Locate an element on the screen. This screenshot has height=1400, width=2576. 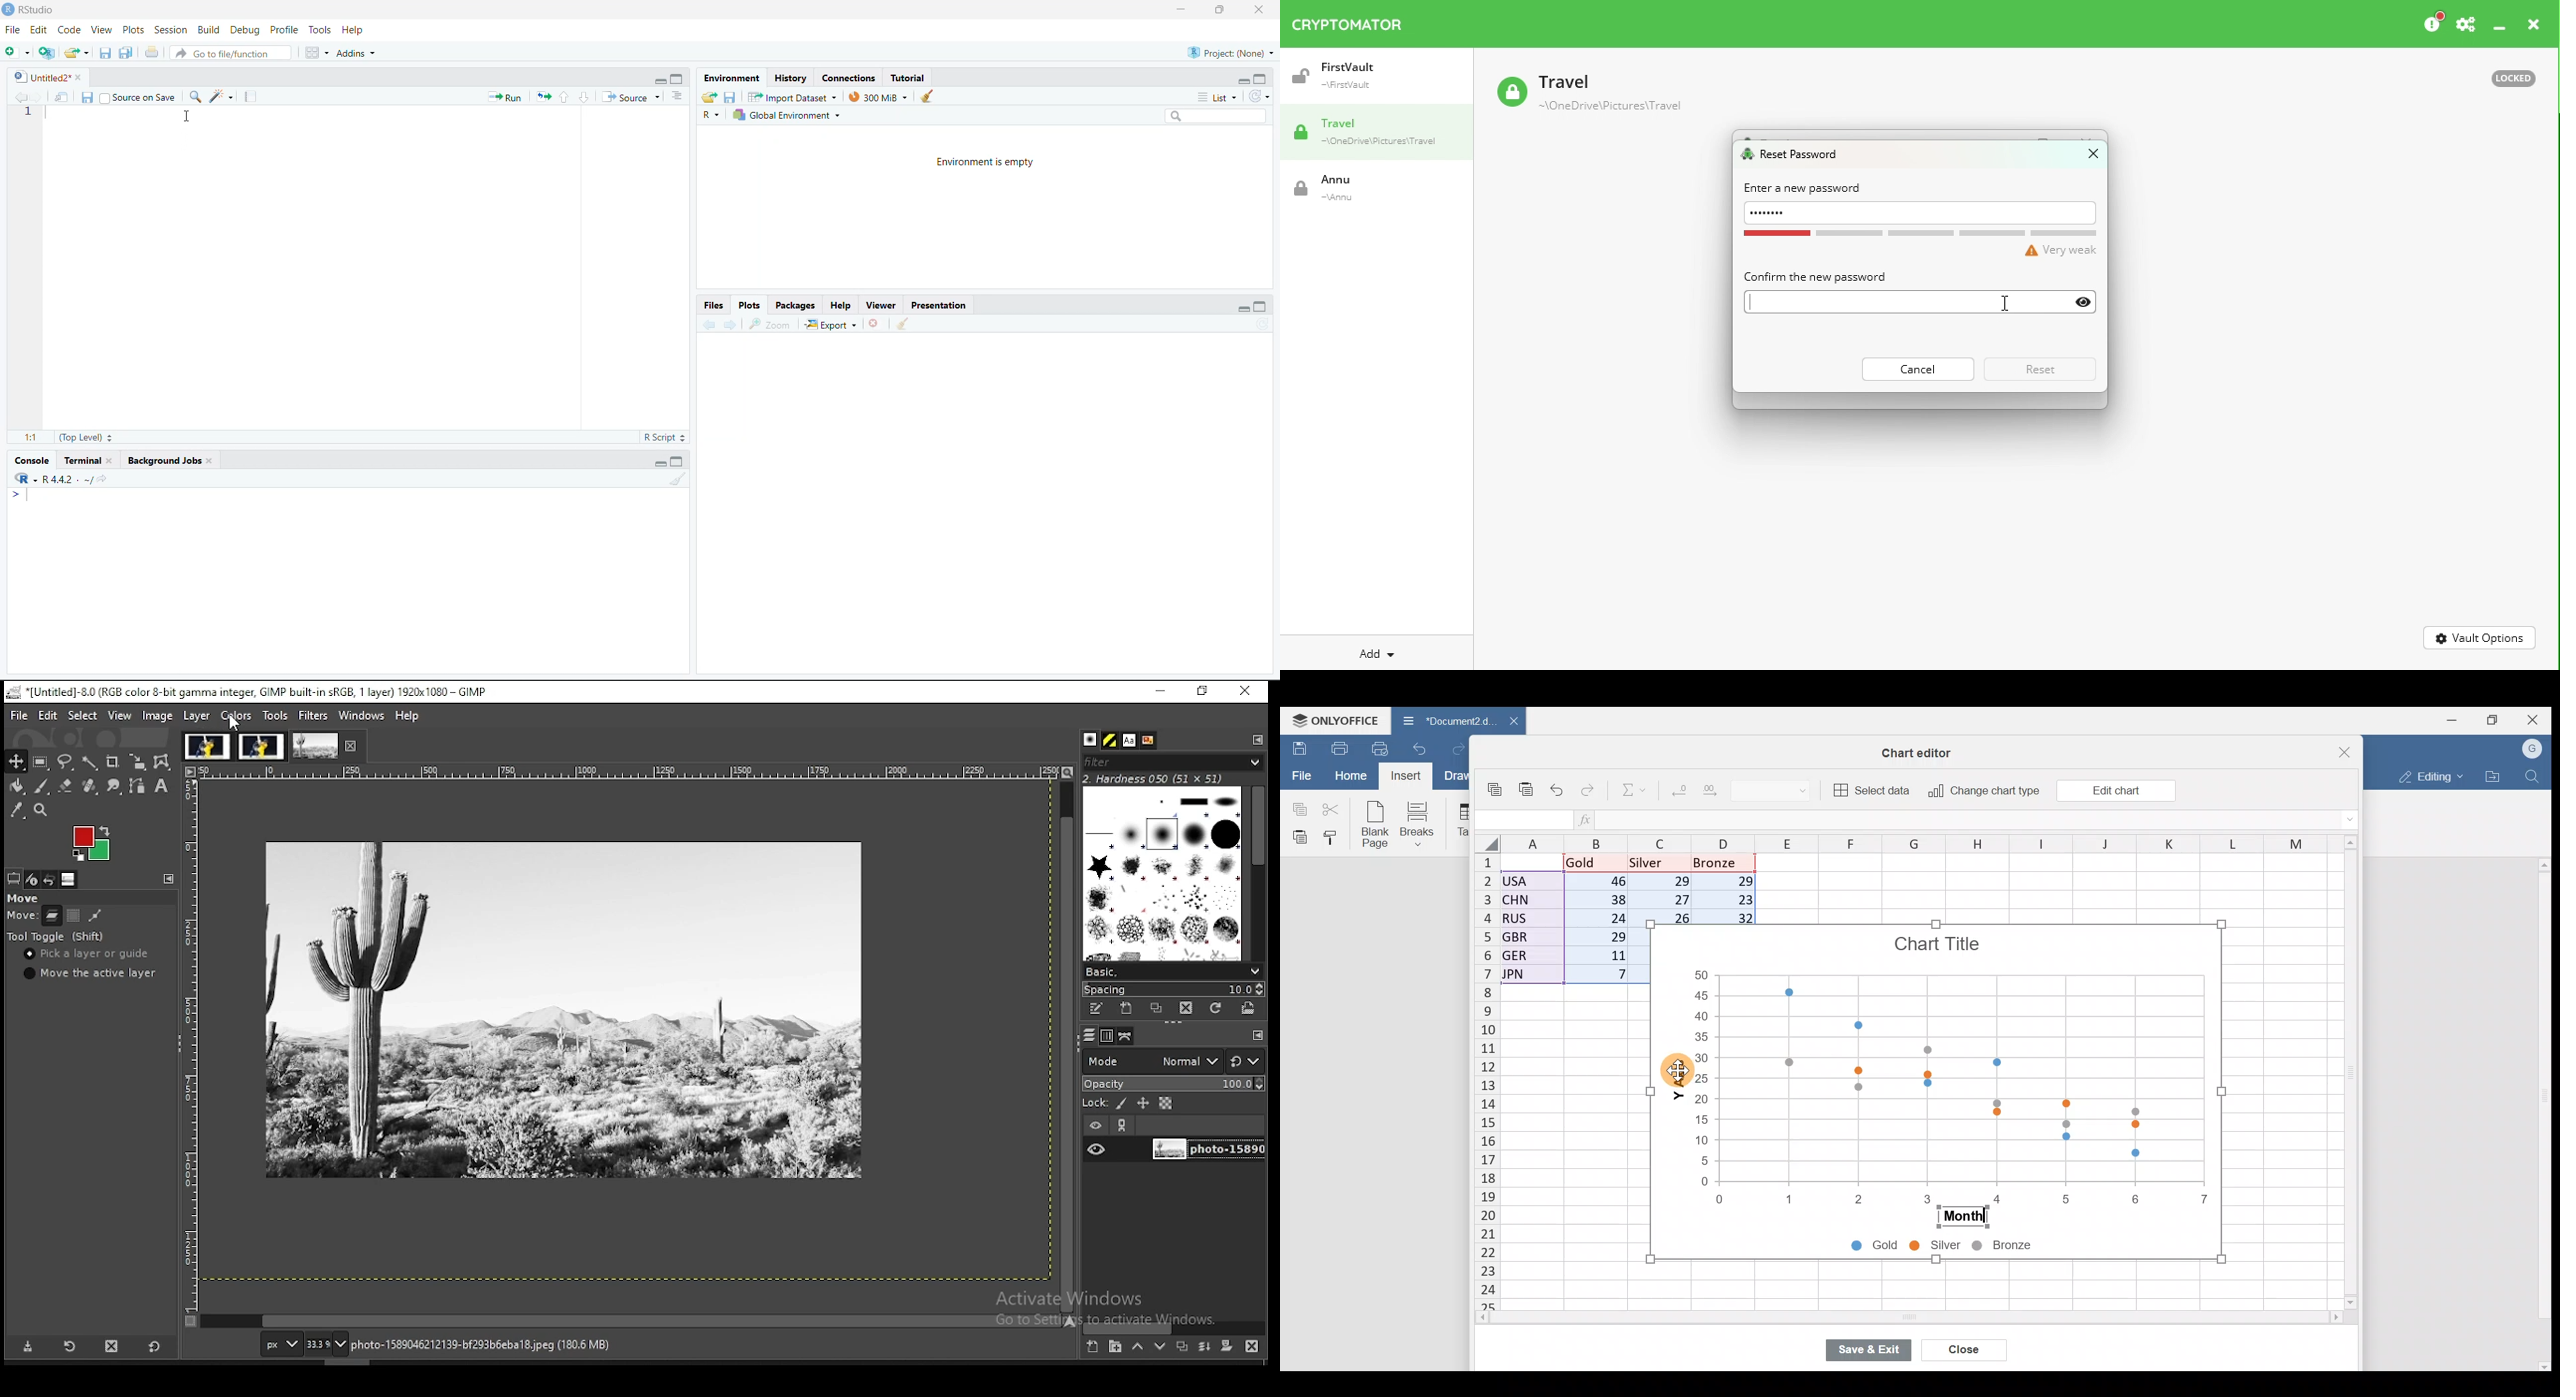
show in new window is located at coordinates (63, 96).